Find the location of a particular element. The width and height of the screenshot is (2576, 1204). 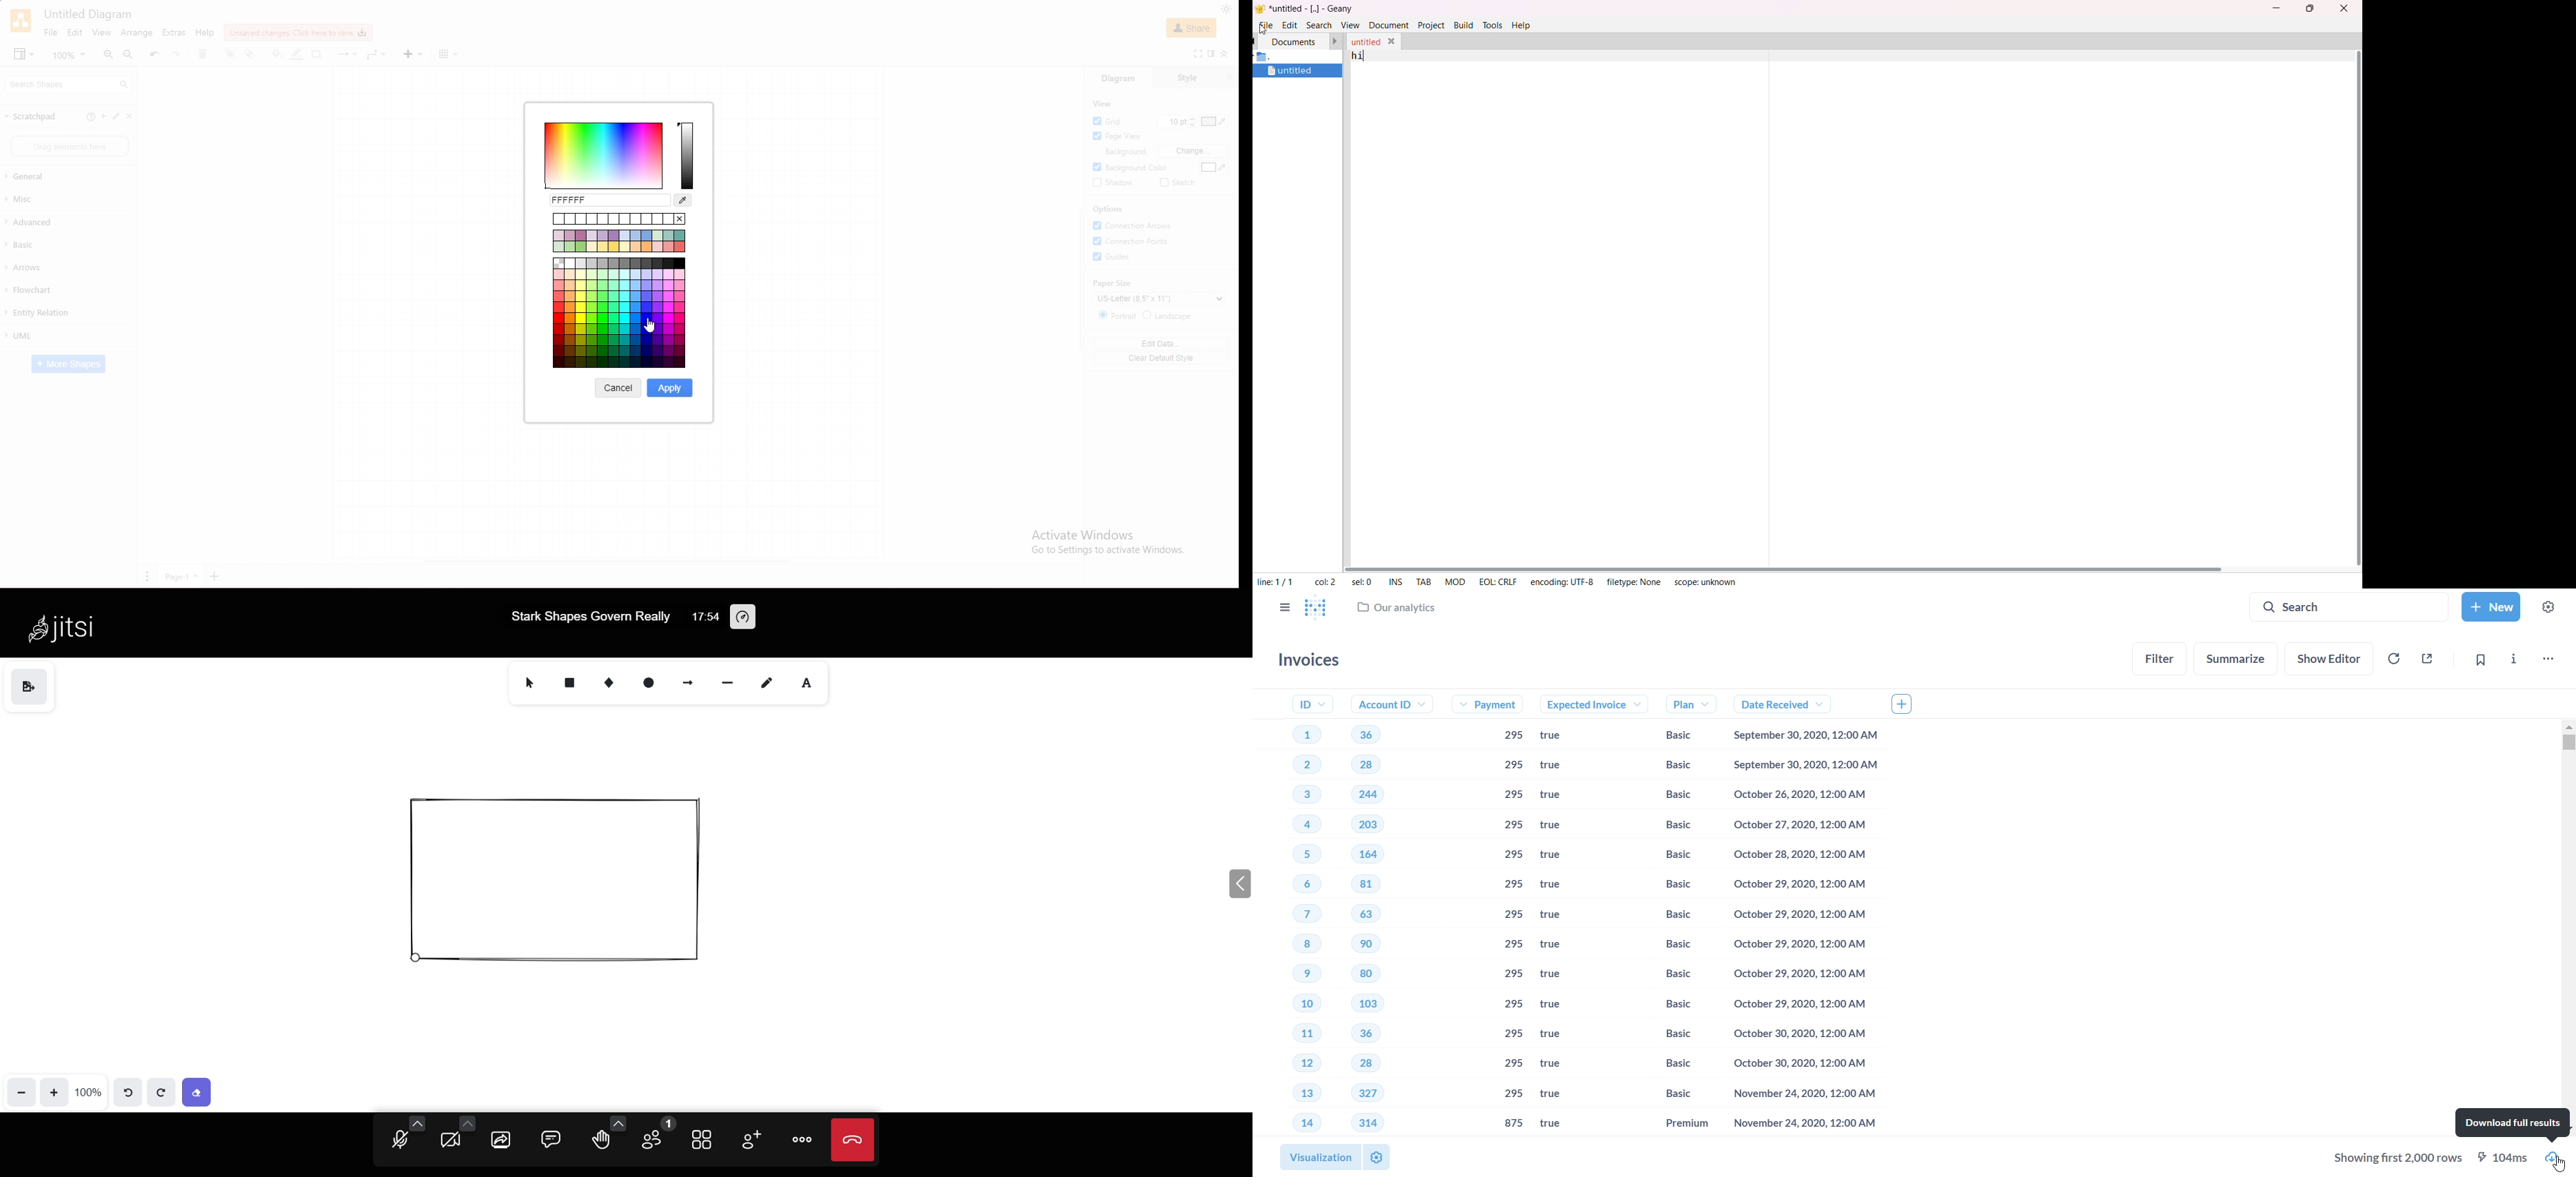

close sidebars is located at coordinates (1283, 606).